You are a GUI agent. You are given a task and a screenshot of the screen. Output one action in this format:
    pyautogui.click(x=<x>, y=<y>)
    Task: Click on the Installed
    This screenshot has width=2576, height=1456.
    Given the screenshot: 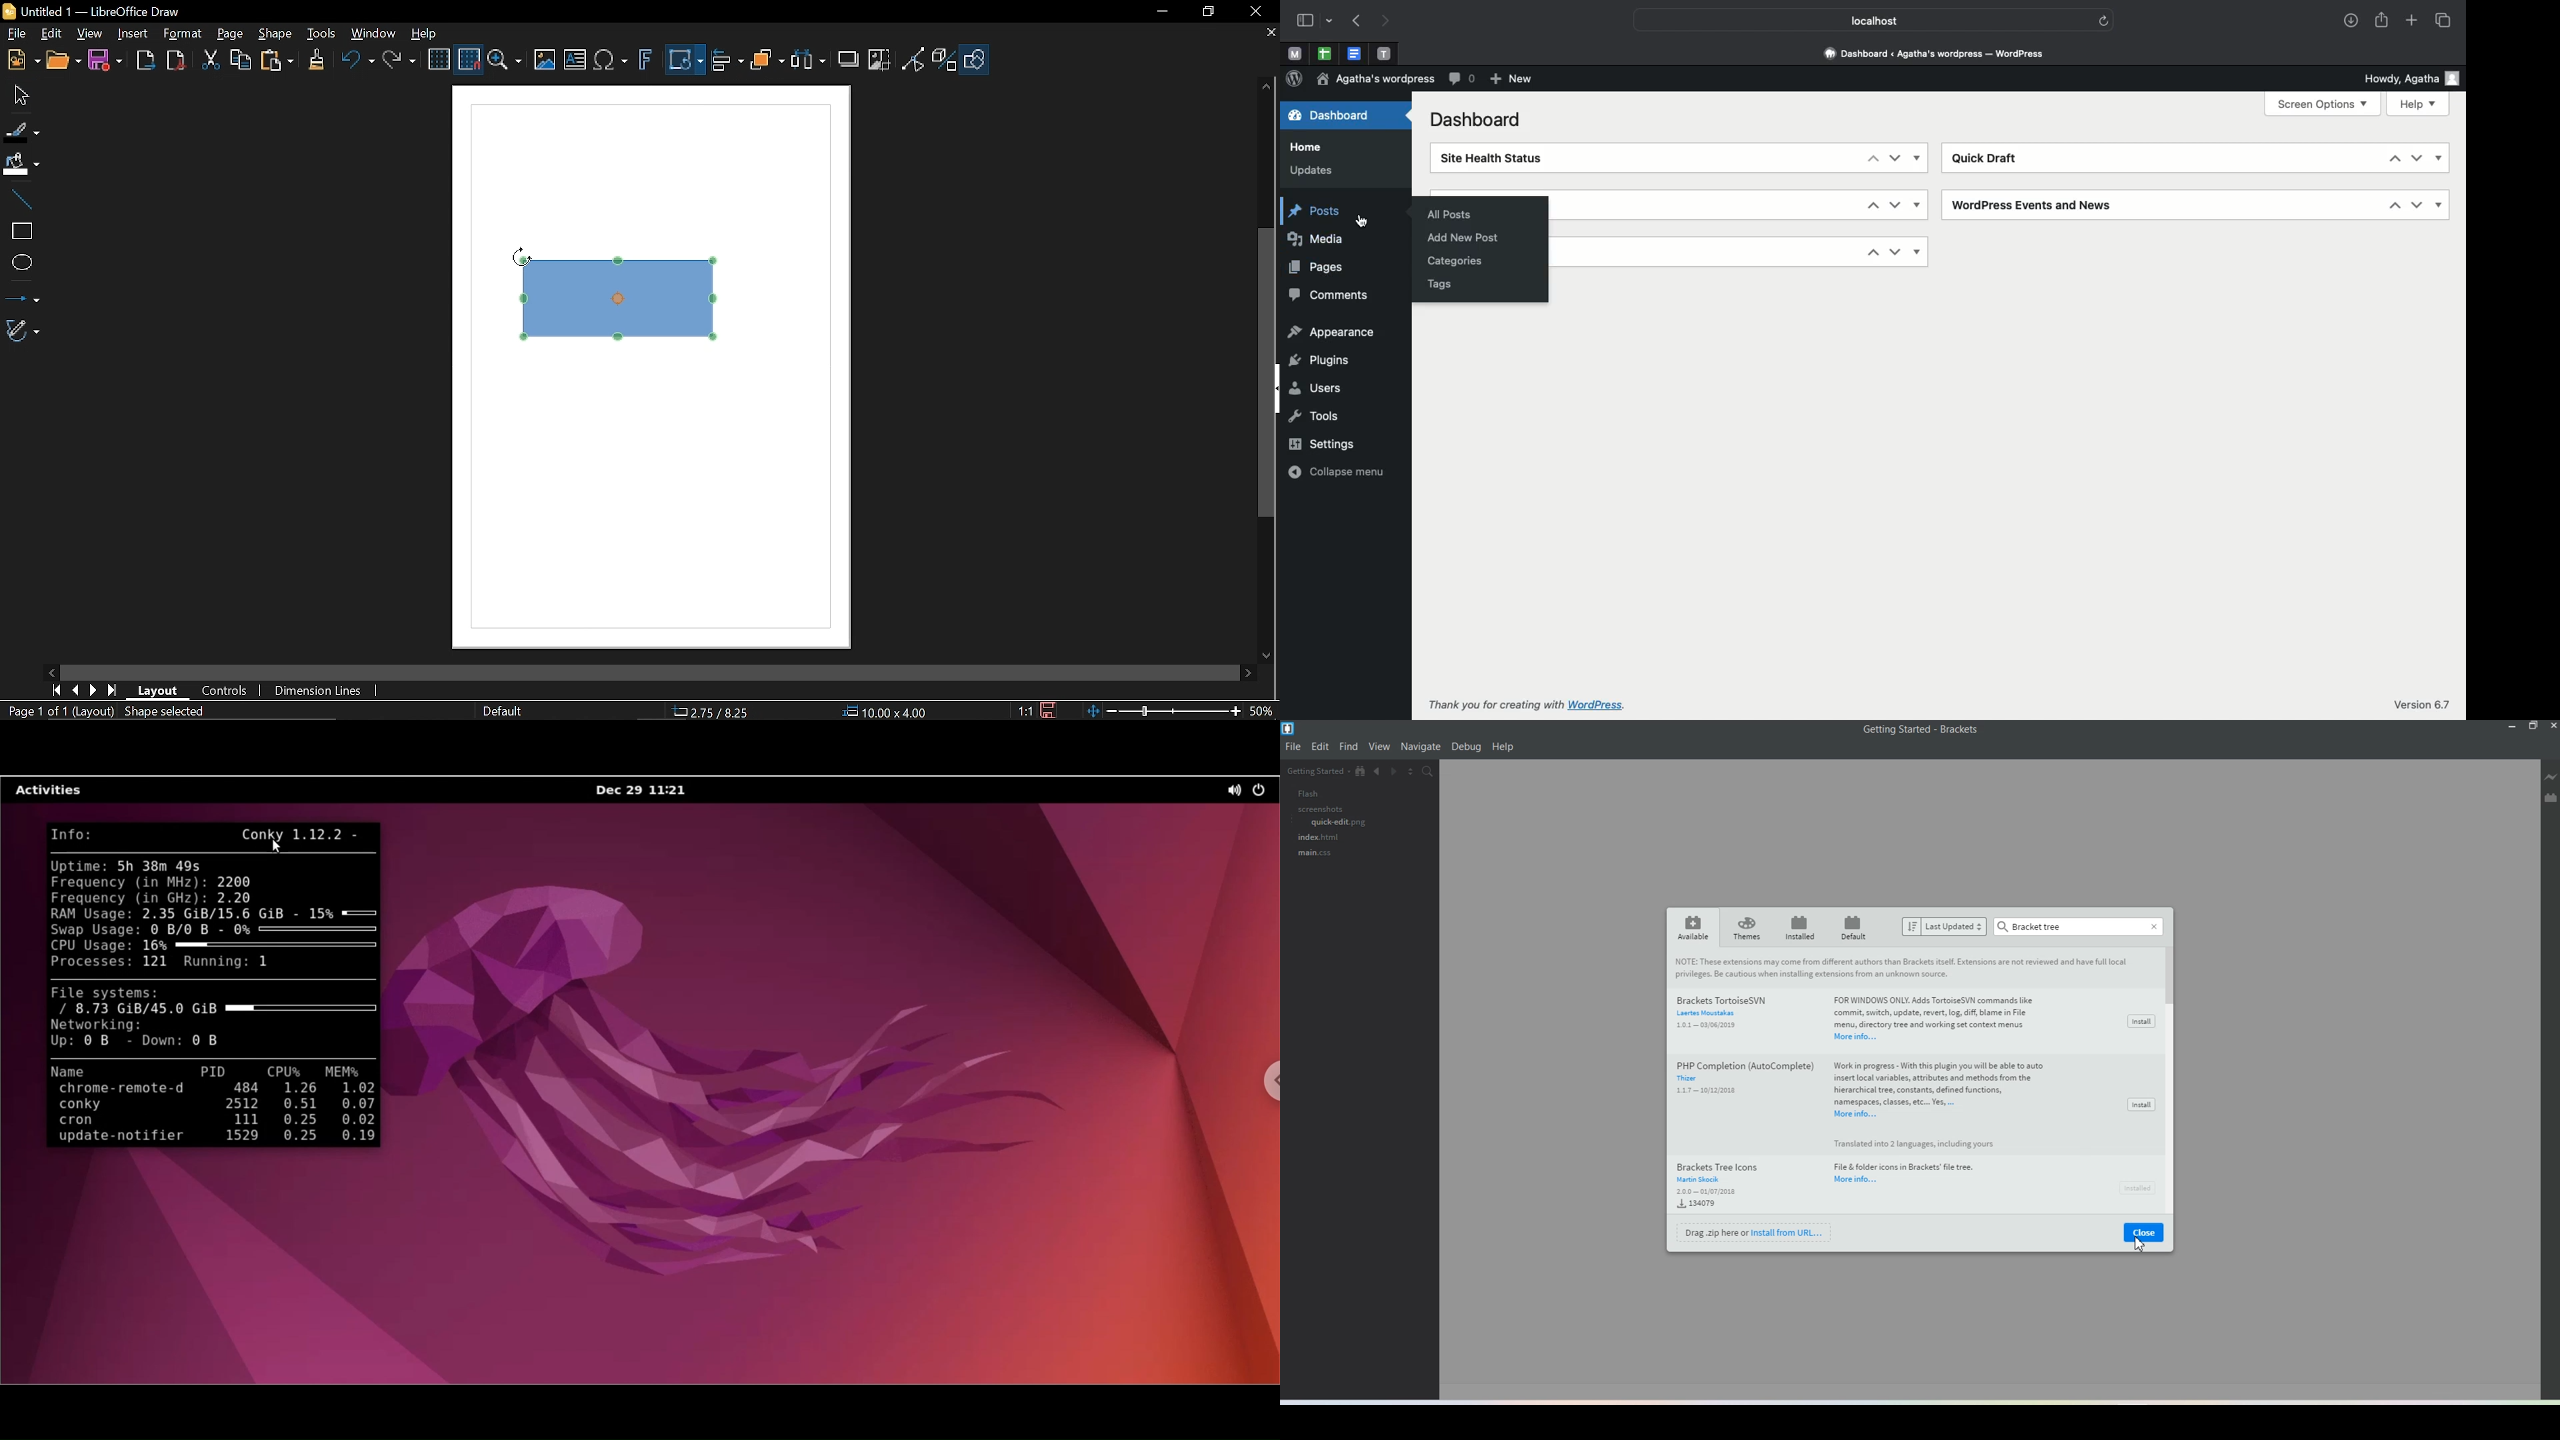 What is the action you would take?
    pyautogui.click(x=1800, y=927)
    